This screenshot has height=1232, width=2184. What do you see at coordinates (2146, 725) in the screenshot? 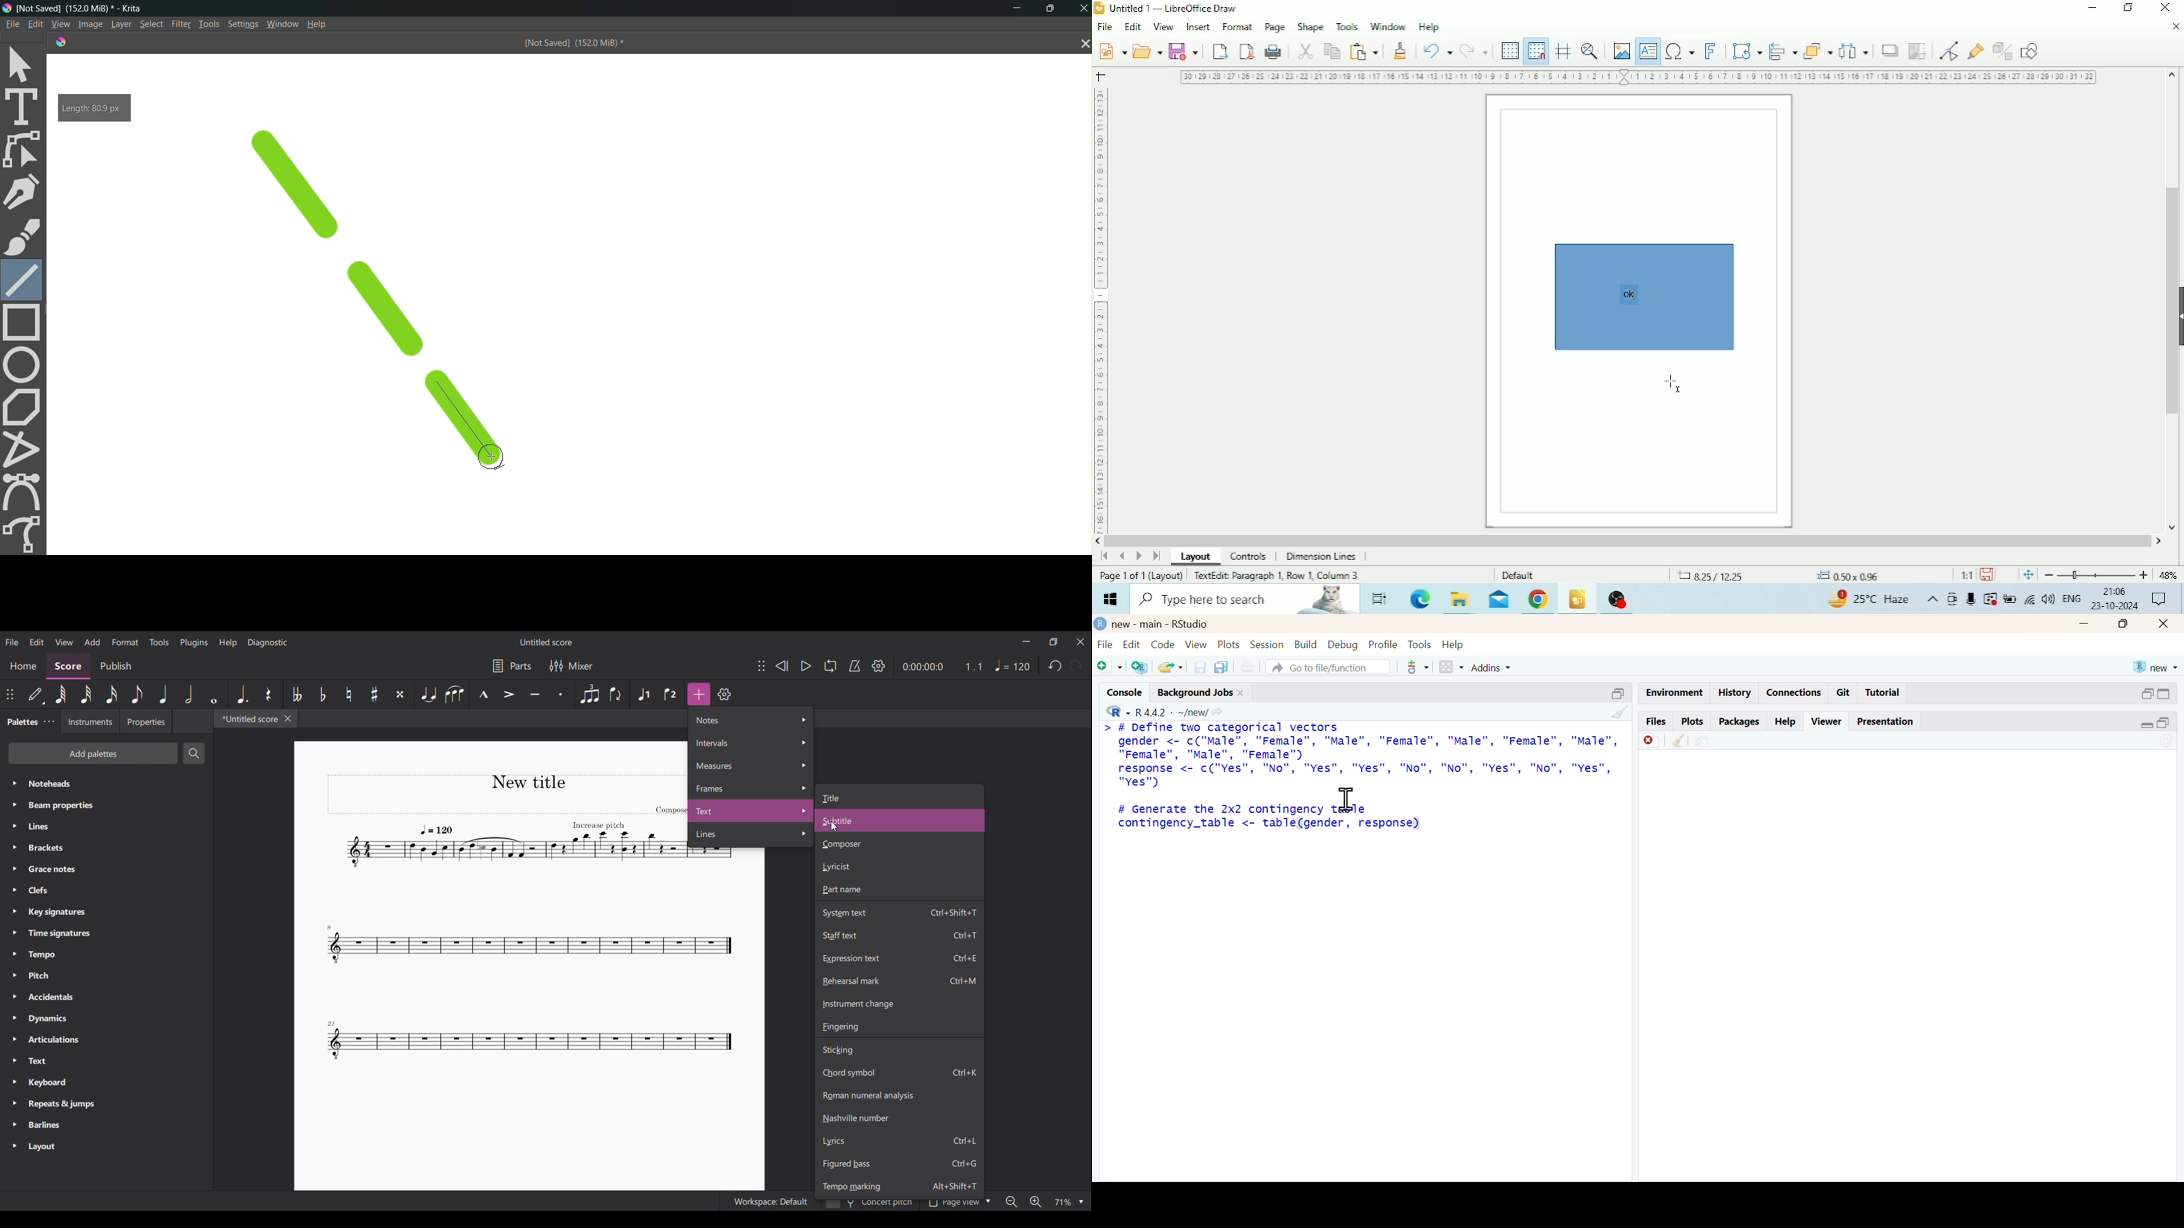
I see `expand/collapse` at bounding box center [2146, 725].